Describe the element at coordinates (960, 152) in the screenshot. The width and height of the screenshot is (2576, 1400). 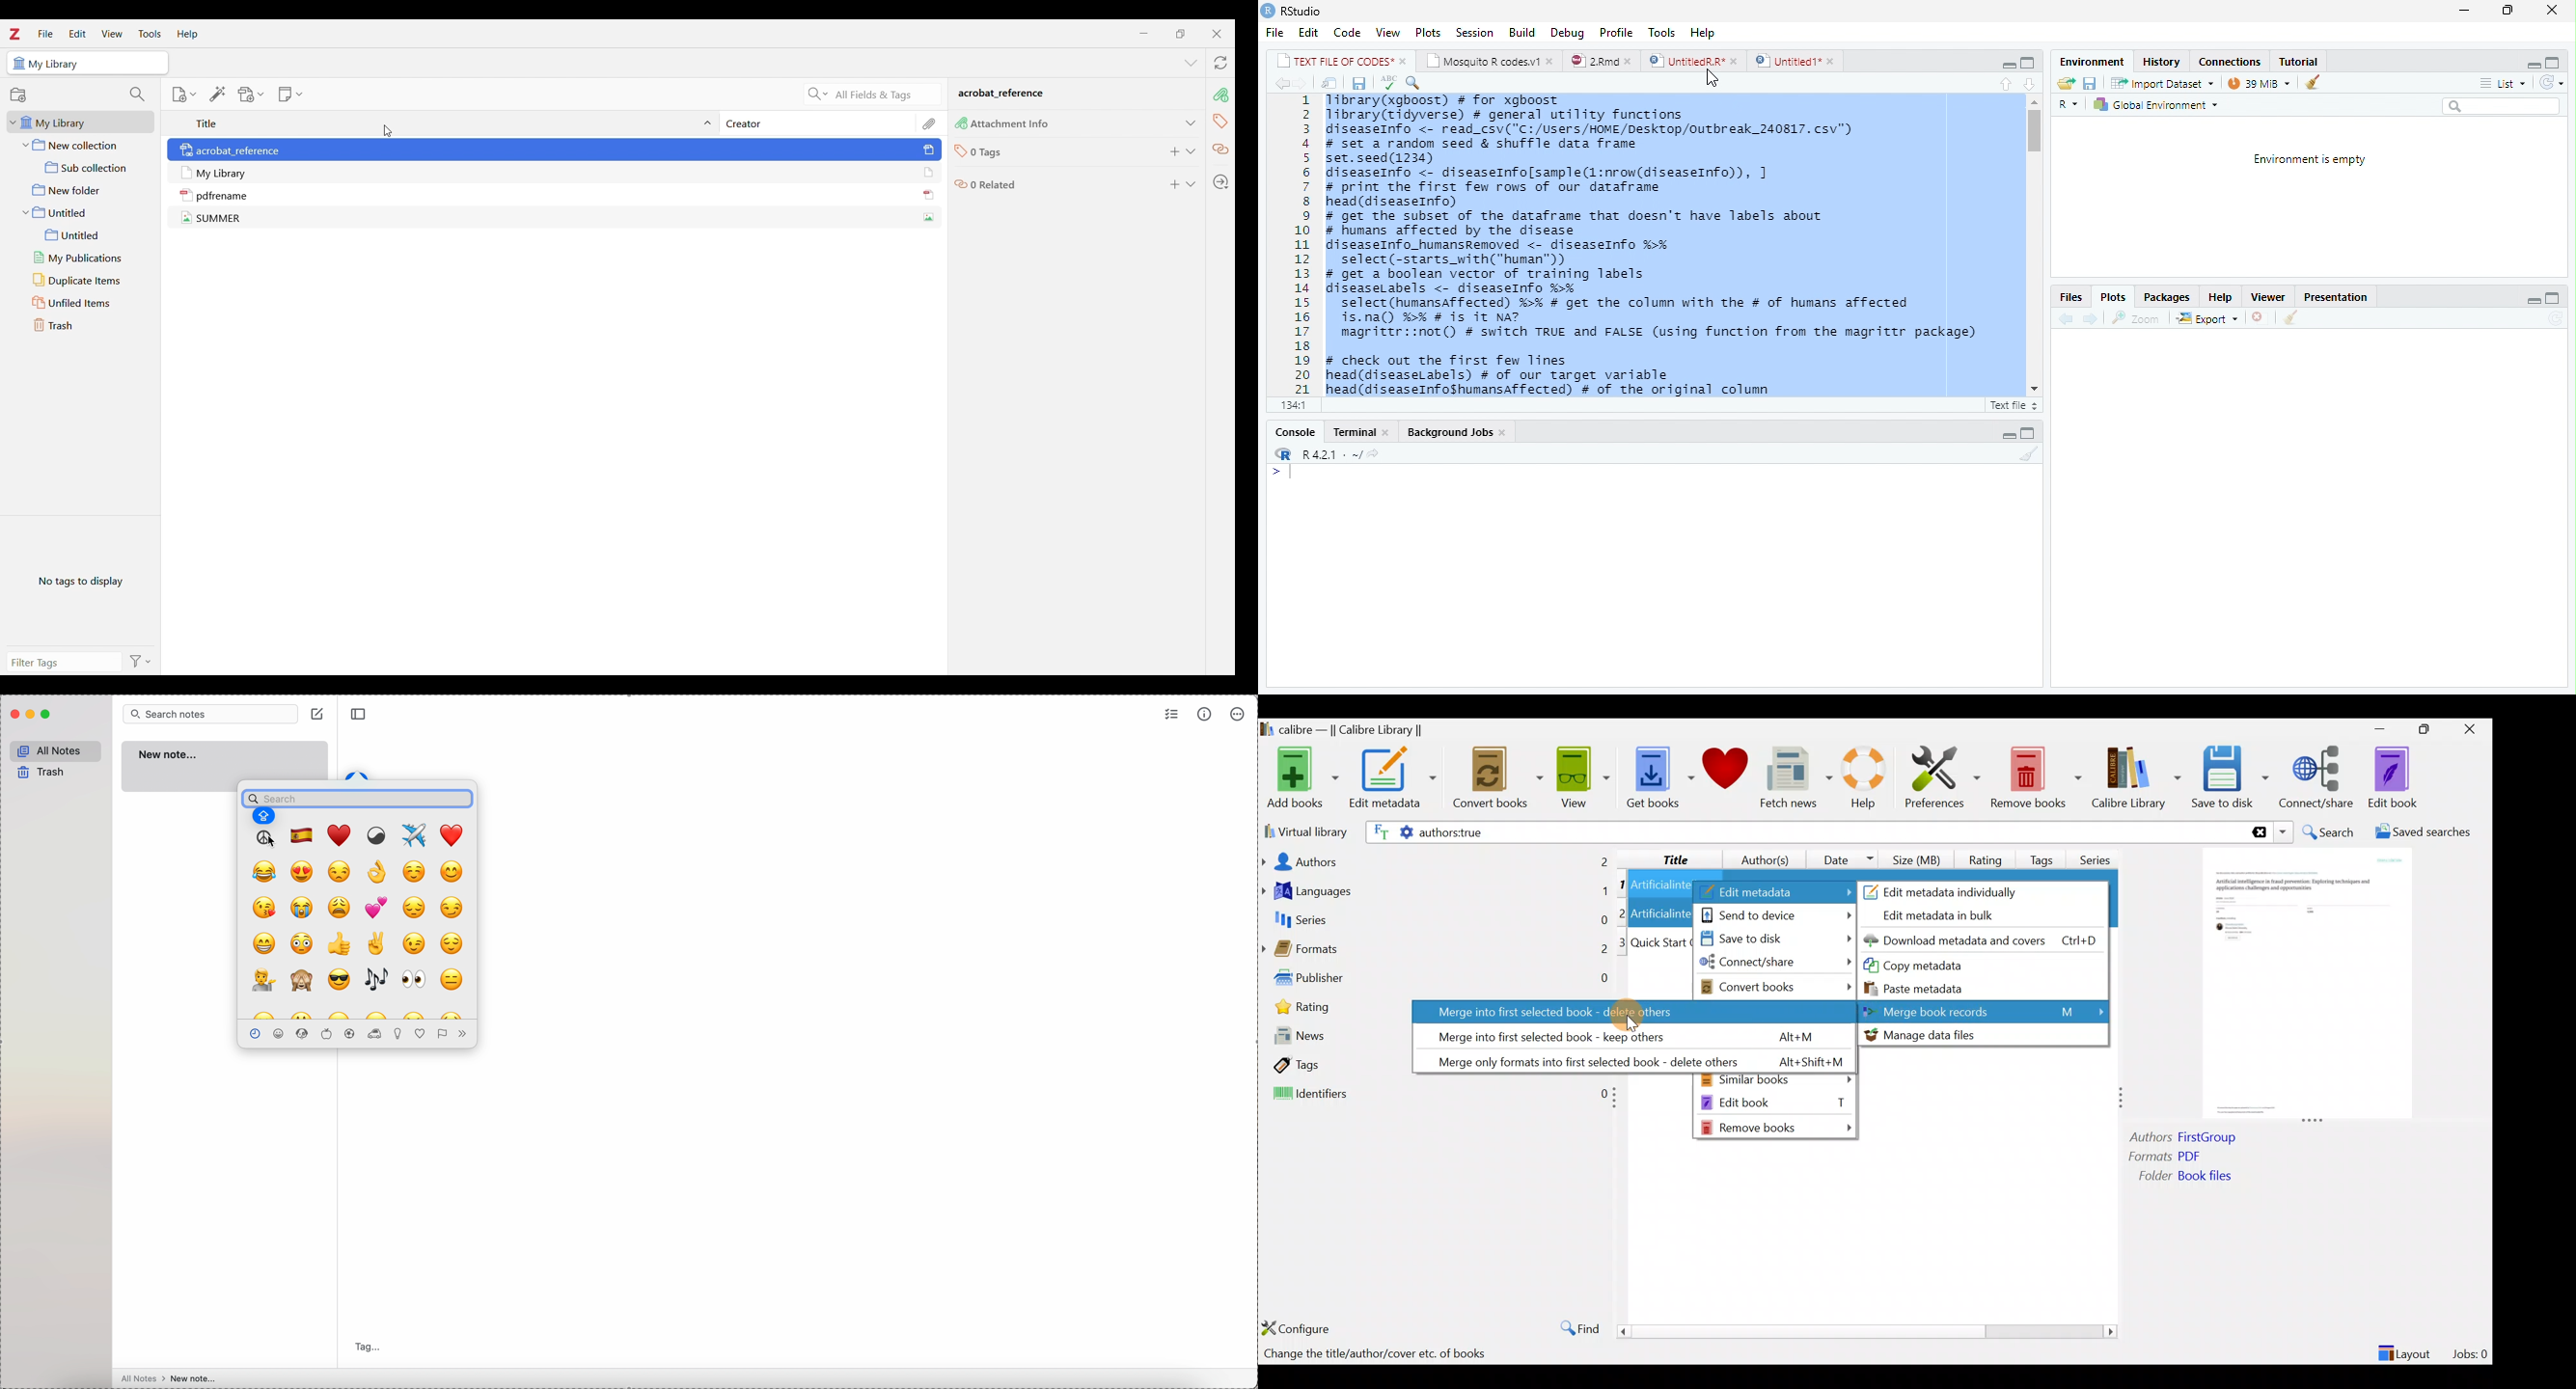
I see `icon` at that location.